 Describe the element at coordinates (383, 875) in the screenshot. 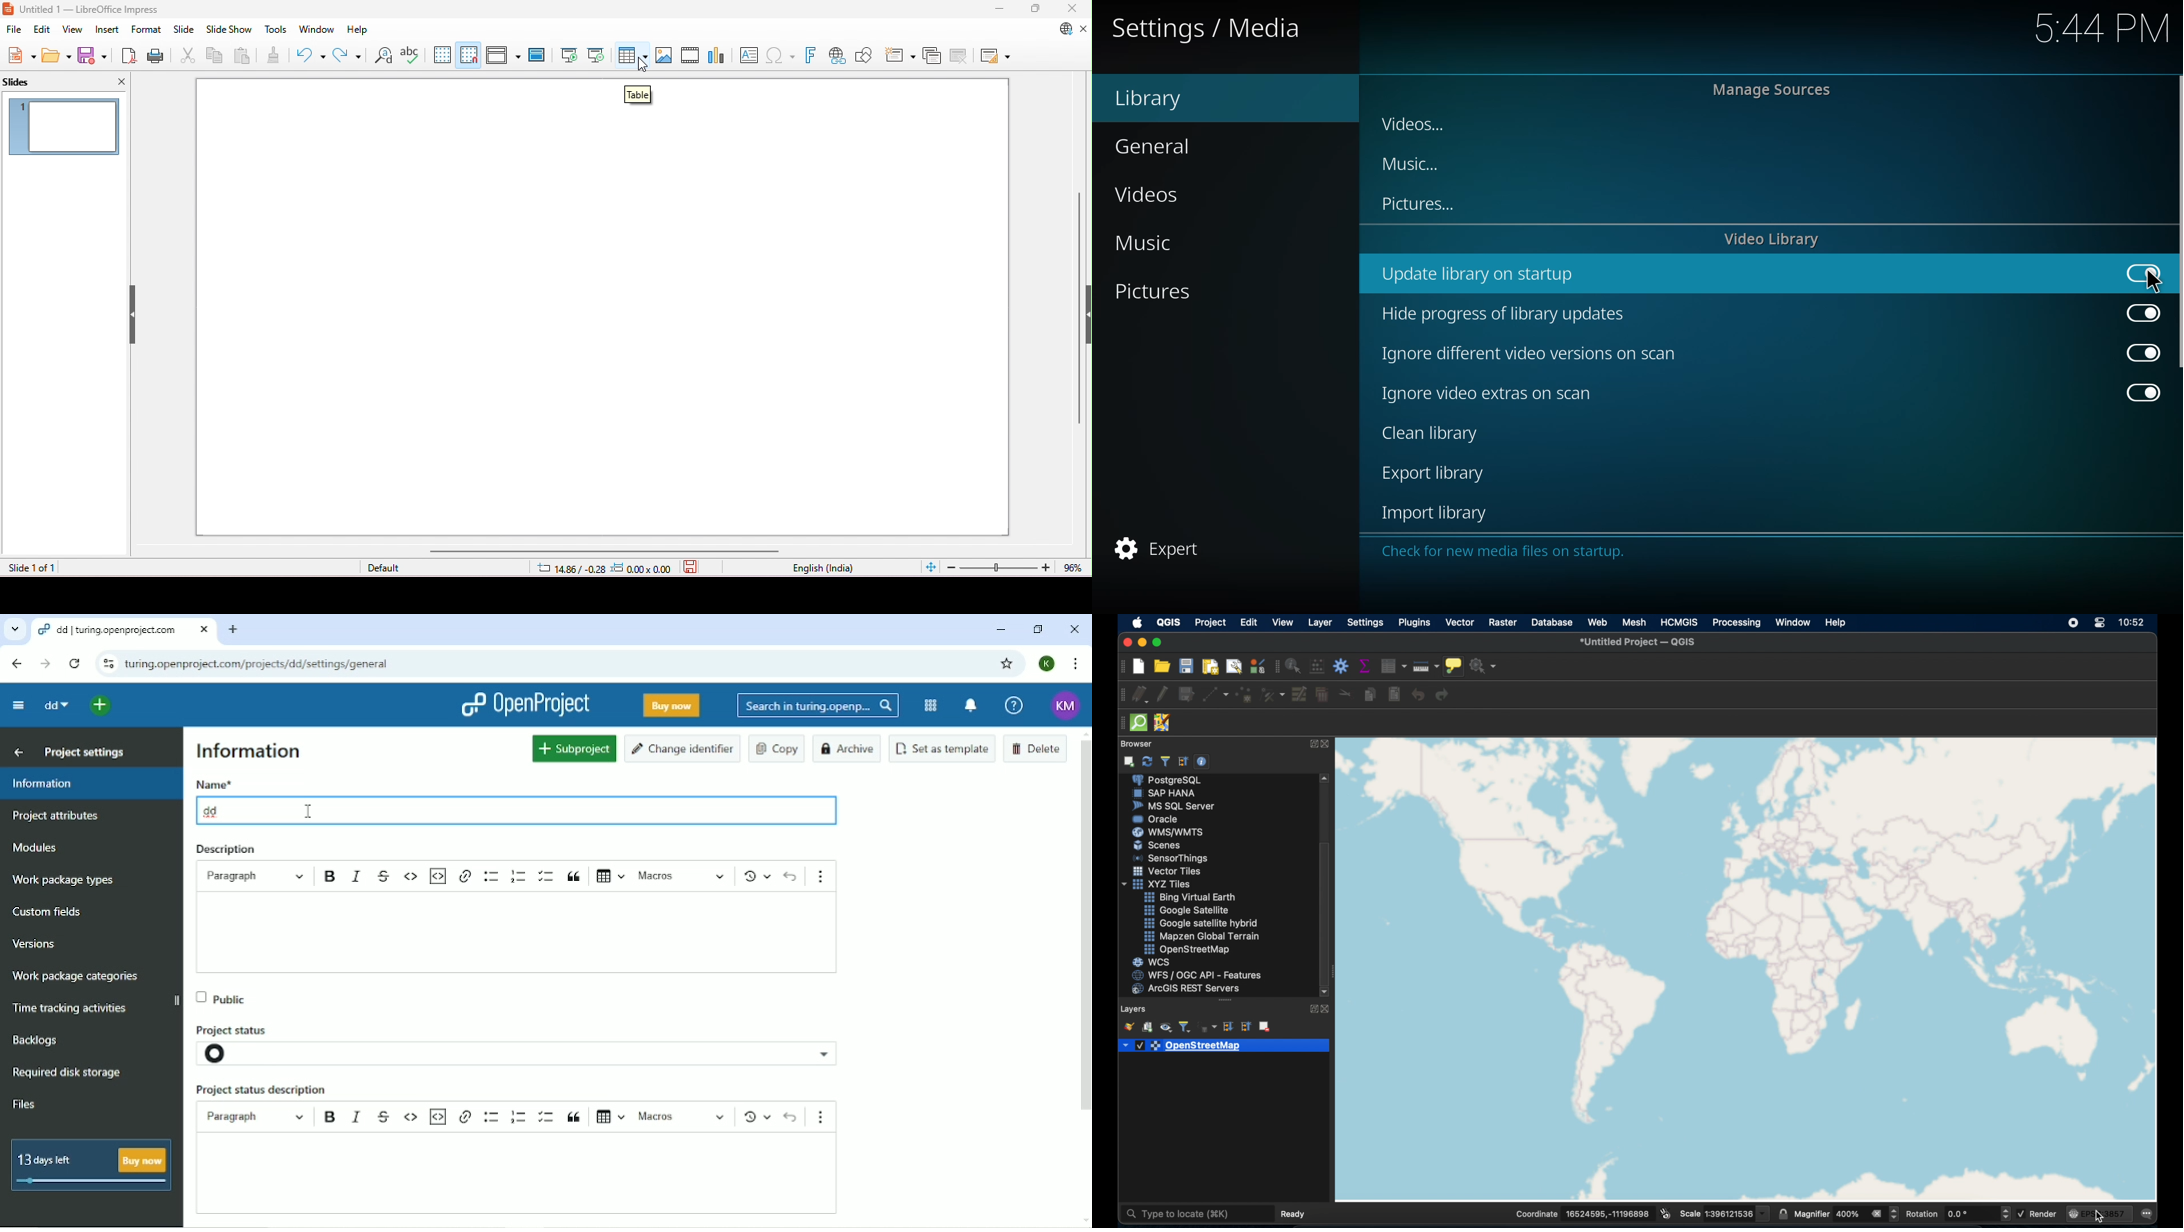

I see `Strikethrough` at that location.